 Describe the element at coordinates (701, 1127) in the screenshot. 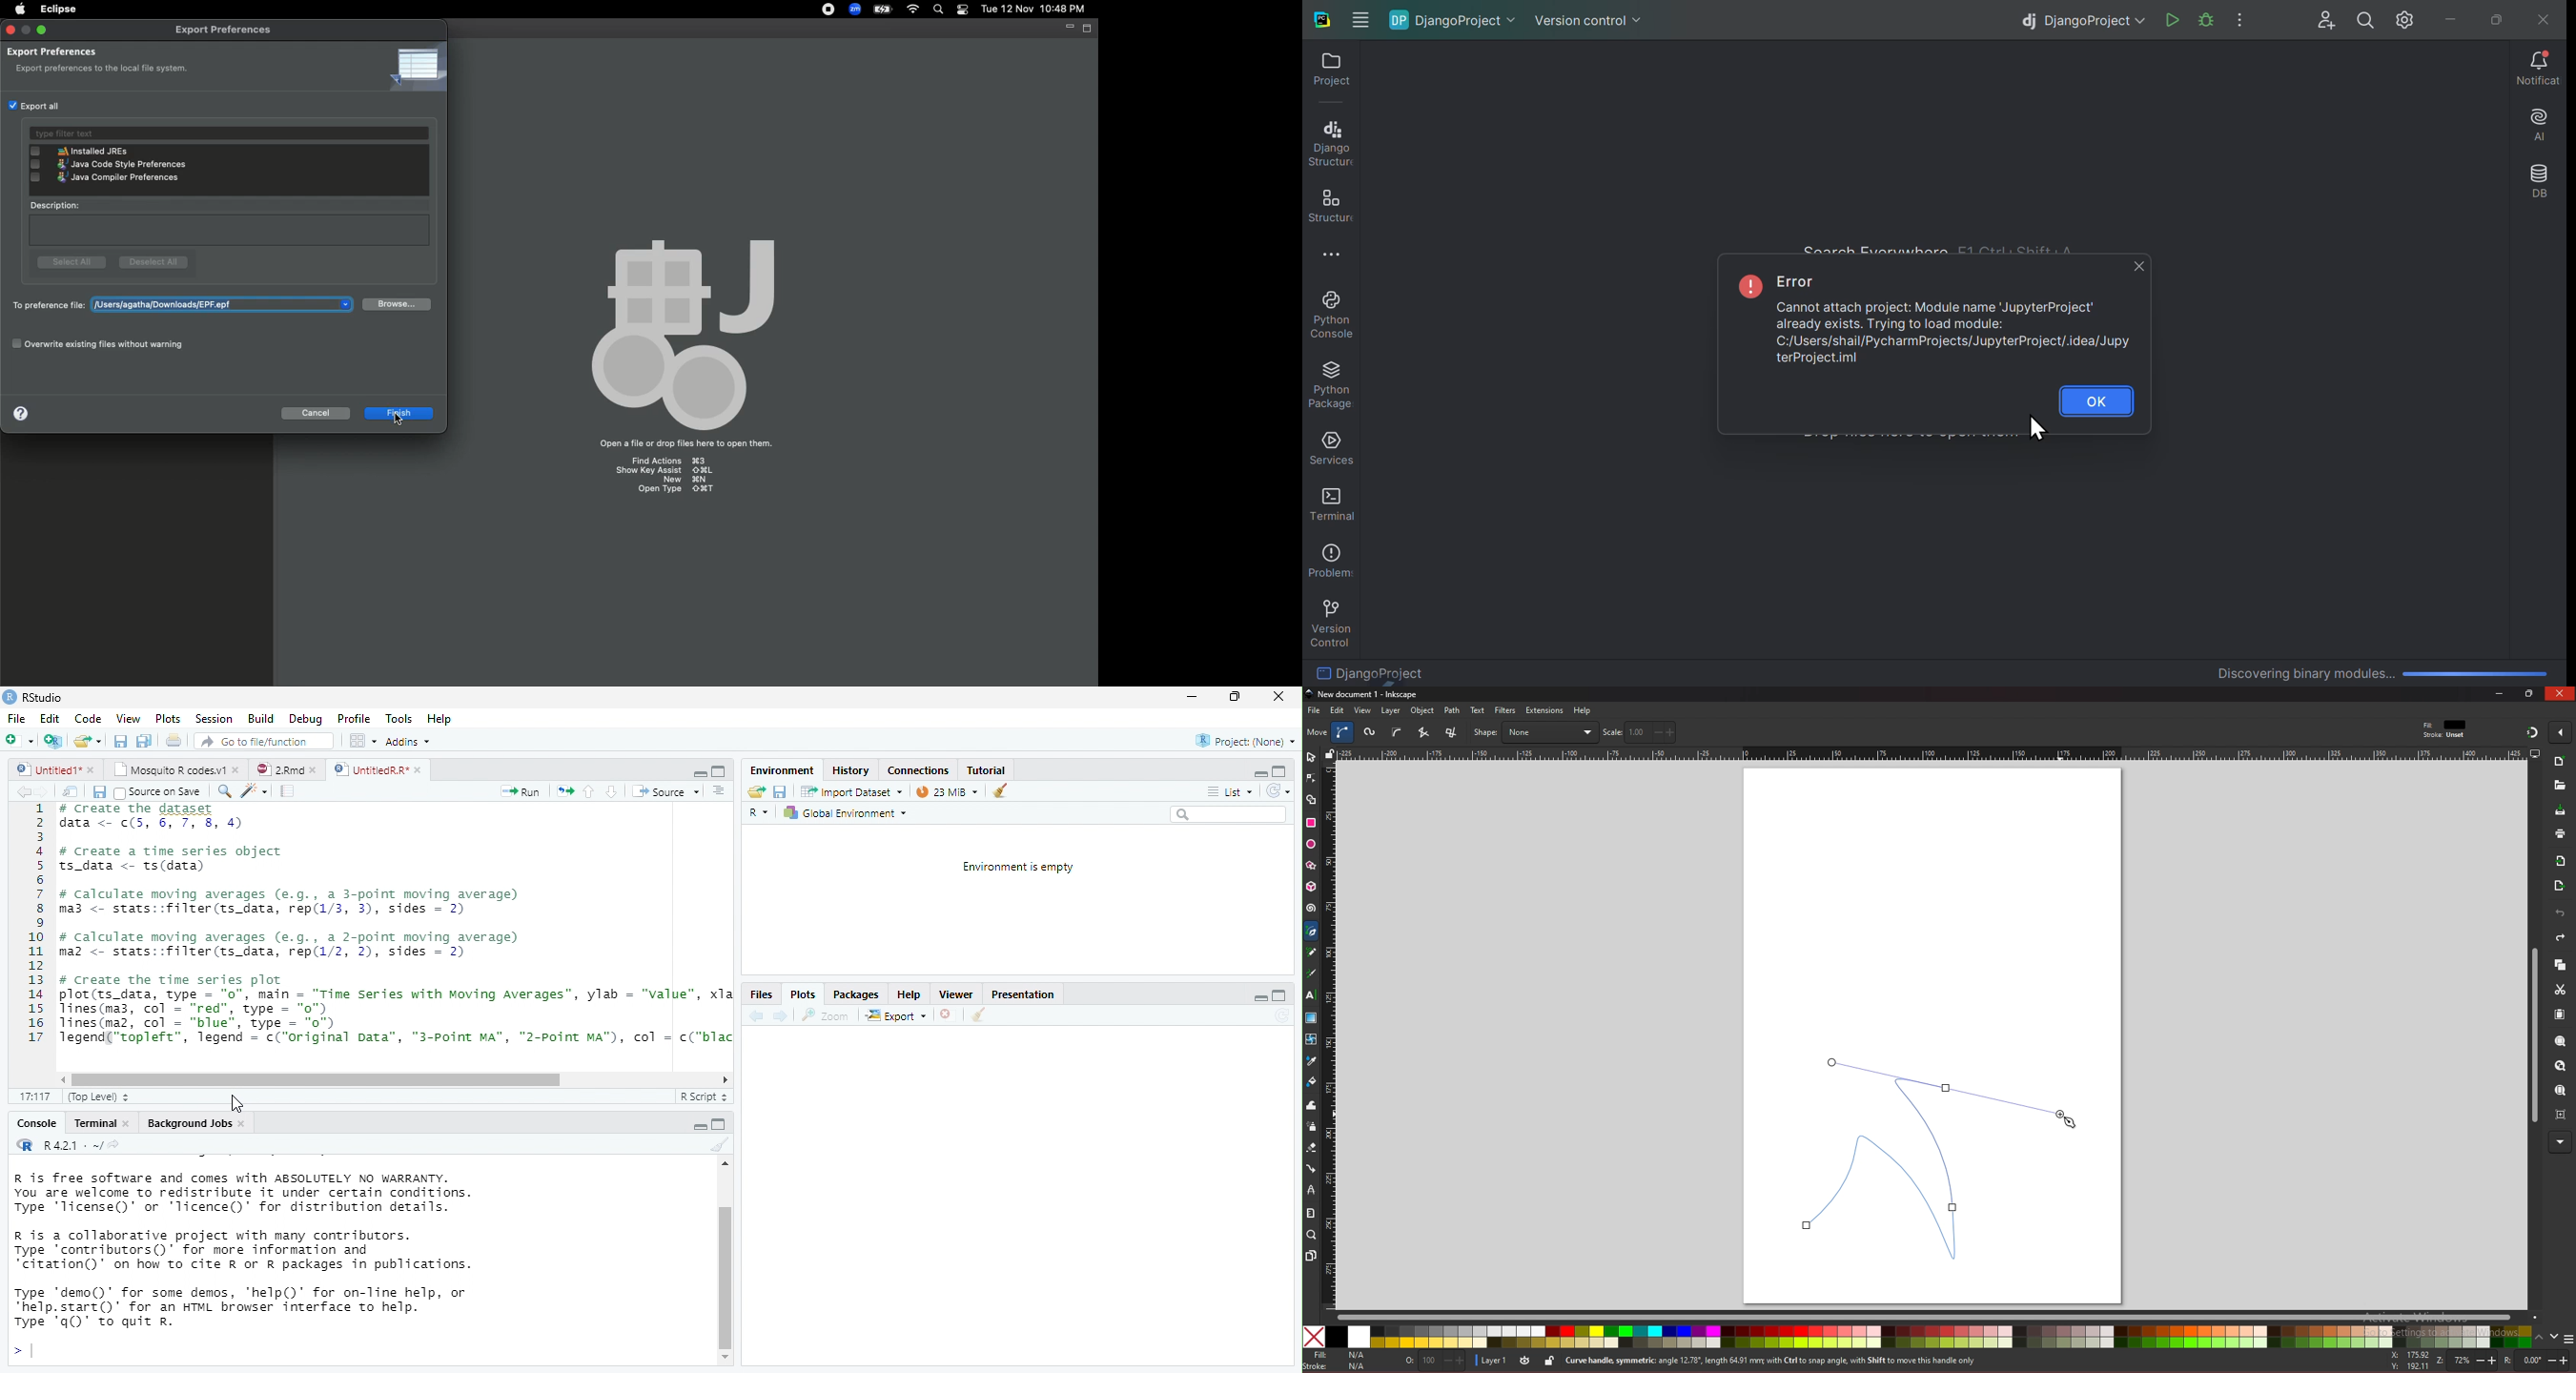

I see `maximize` at that location.